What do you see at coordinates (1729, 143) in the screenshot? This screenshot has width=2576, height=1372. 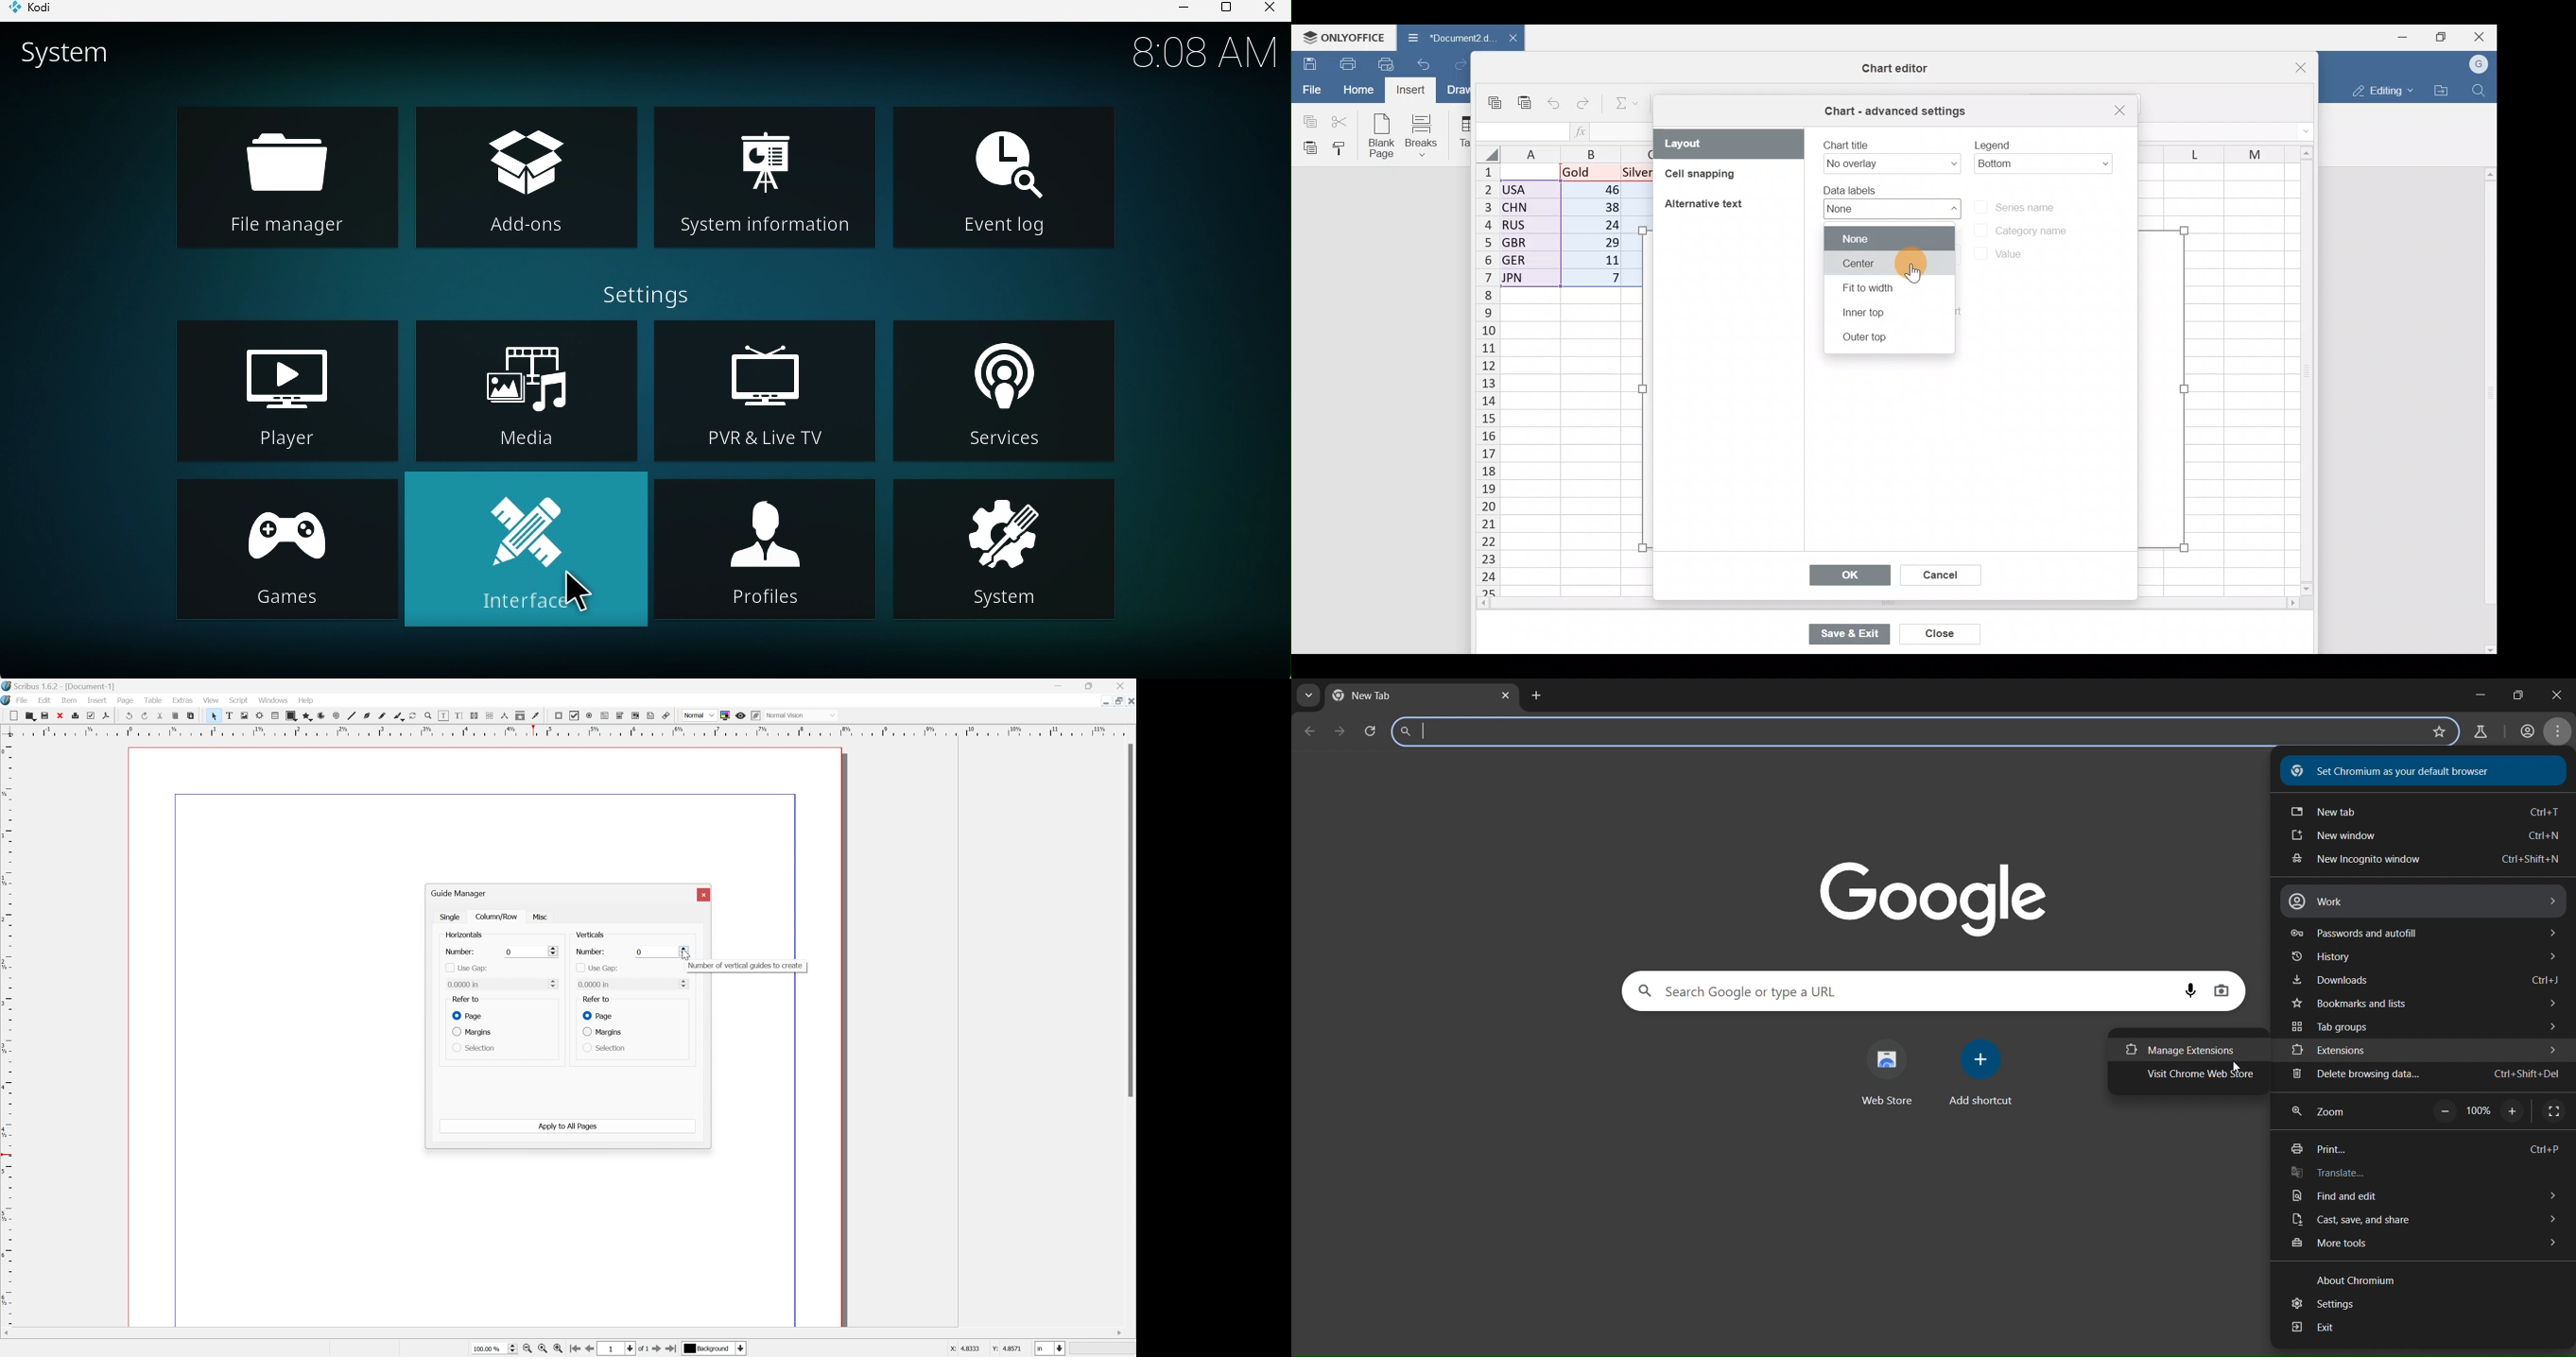 I see `Layout` at bounding box center [1729, 143].